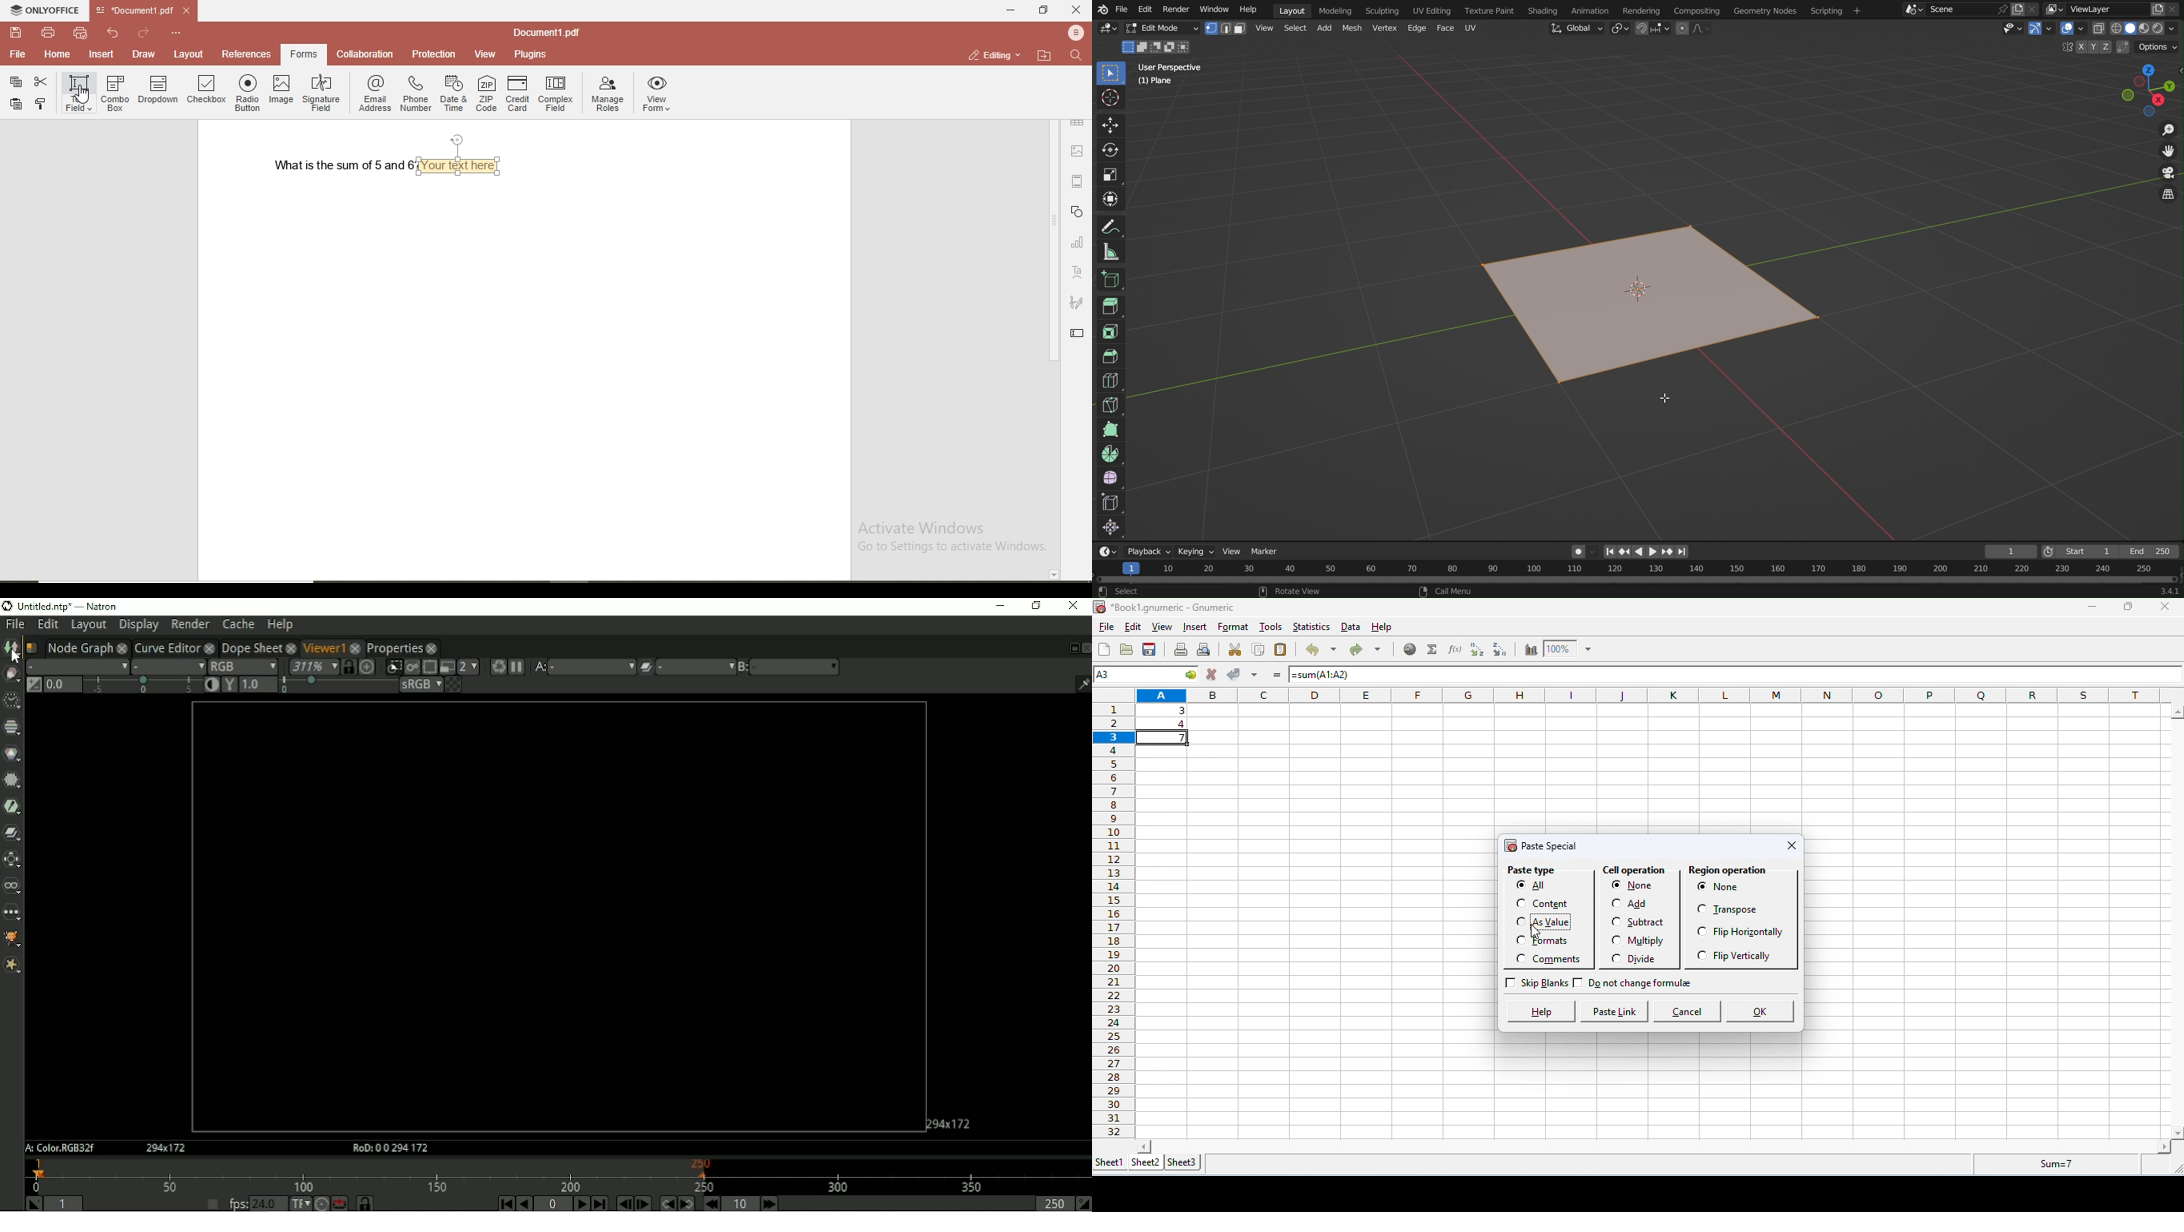  Describe the element at coordinates (1271, 628) in the screenshot. I see `tools` at that location.